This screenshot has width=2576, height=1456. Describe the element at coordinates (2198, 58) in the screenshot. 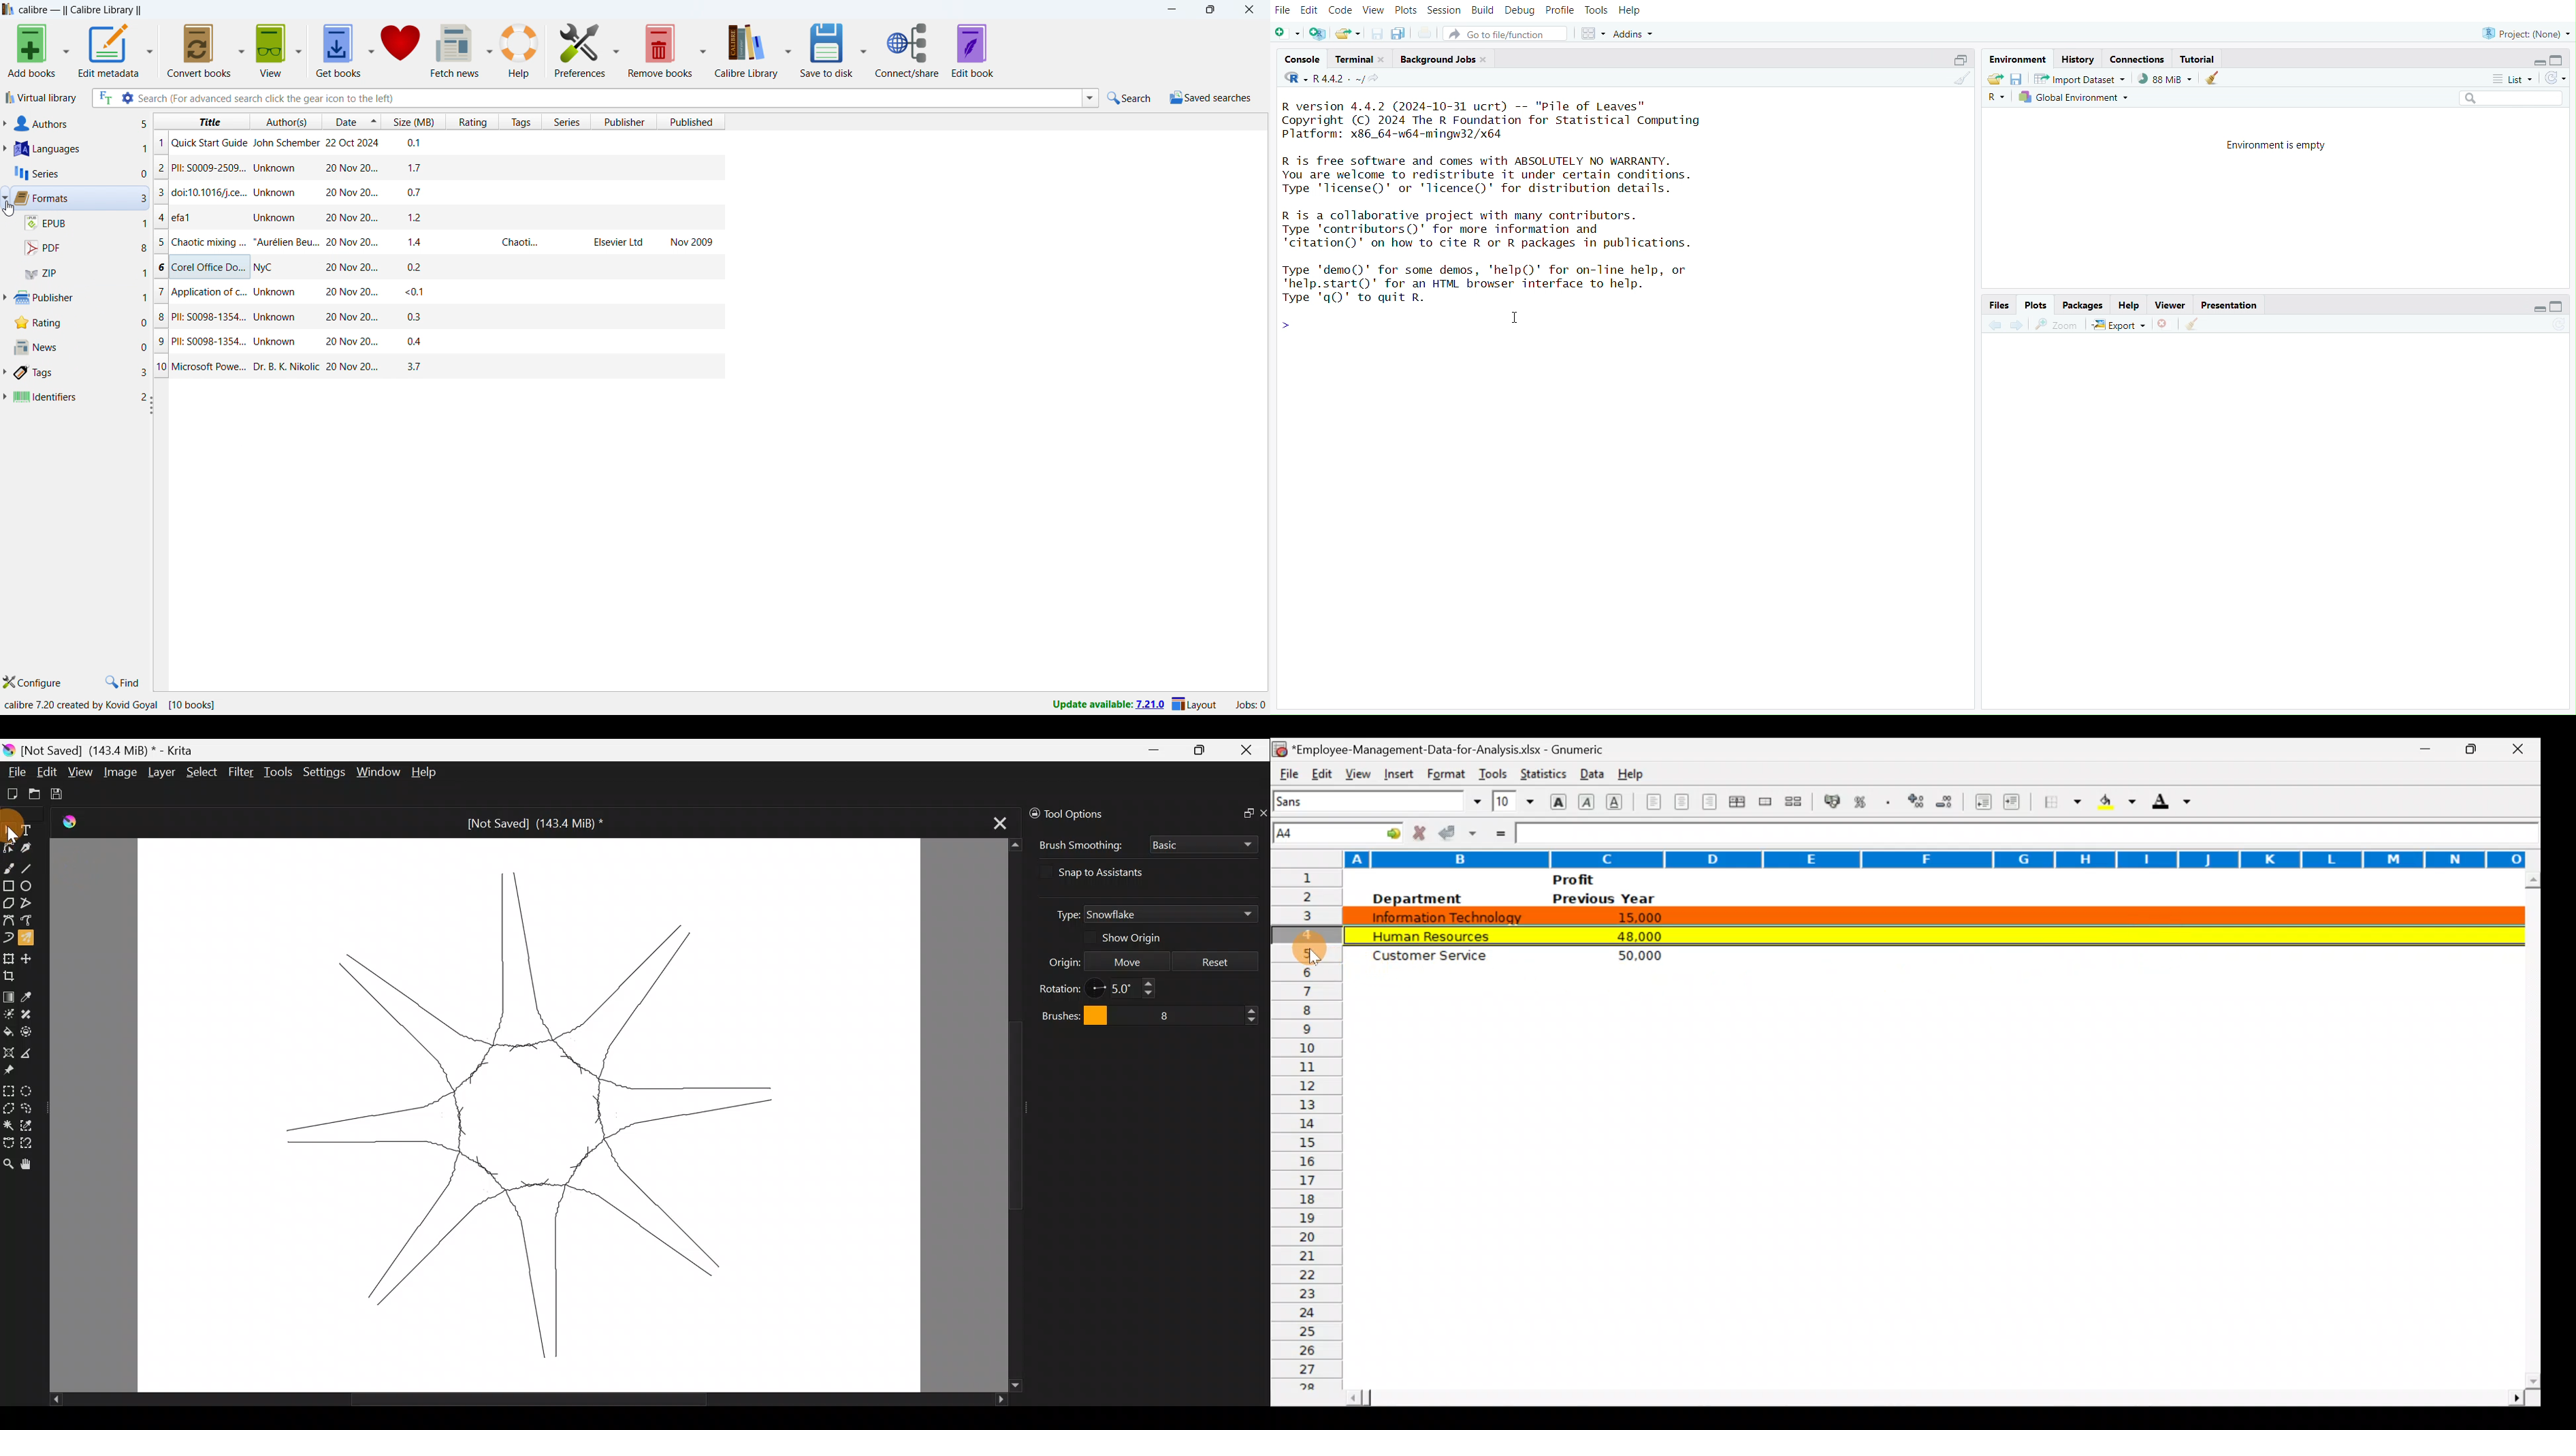

I see `Tutorial` at that location.